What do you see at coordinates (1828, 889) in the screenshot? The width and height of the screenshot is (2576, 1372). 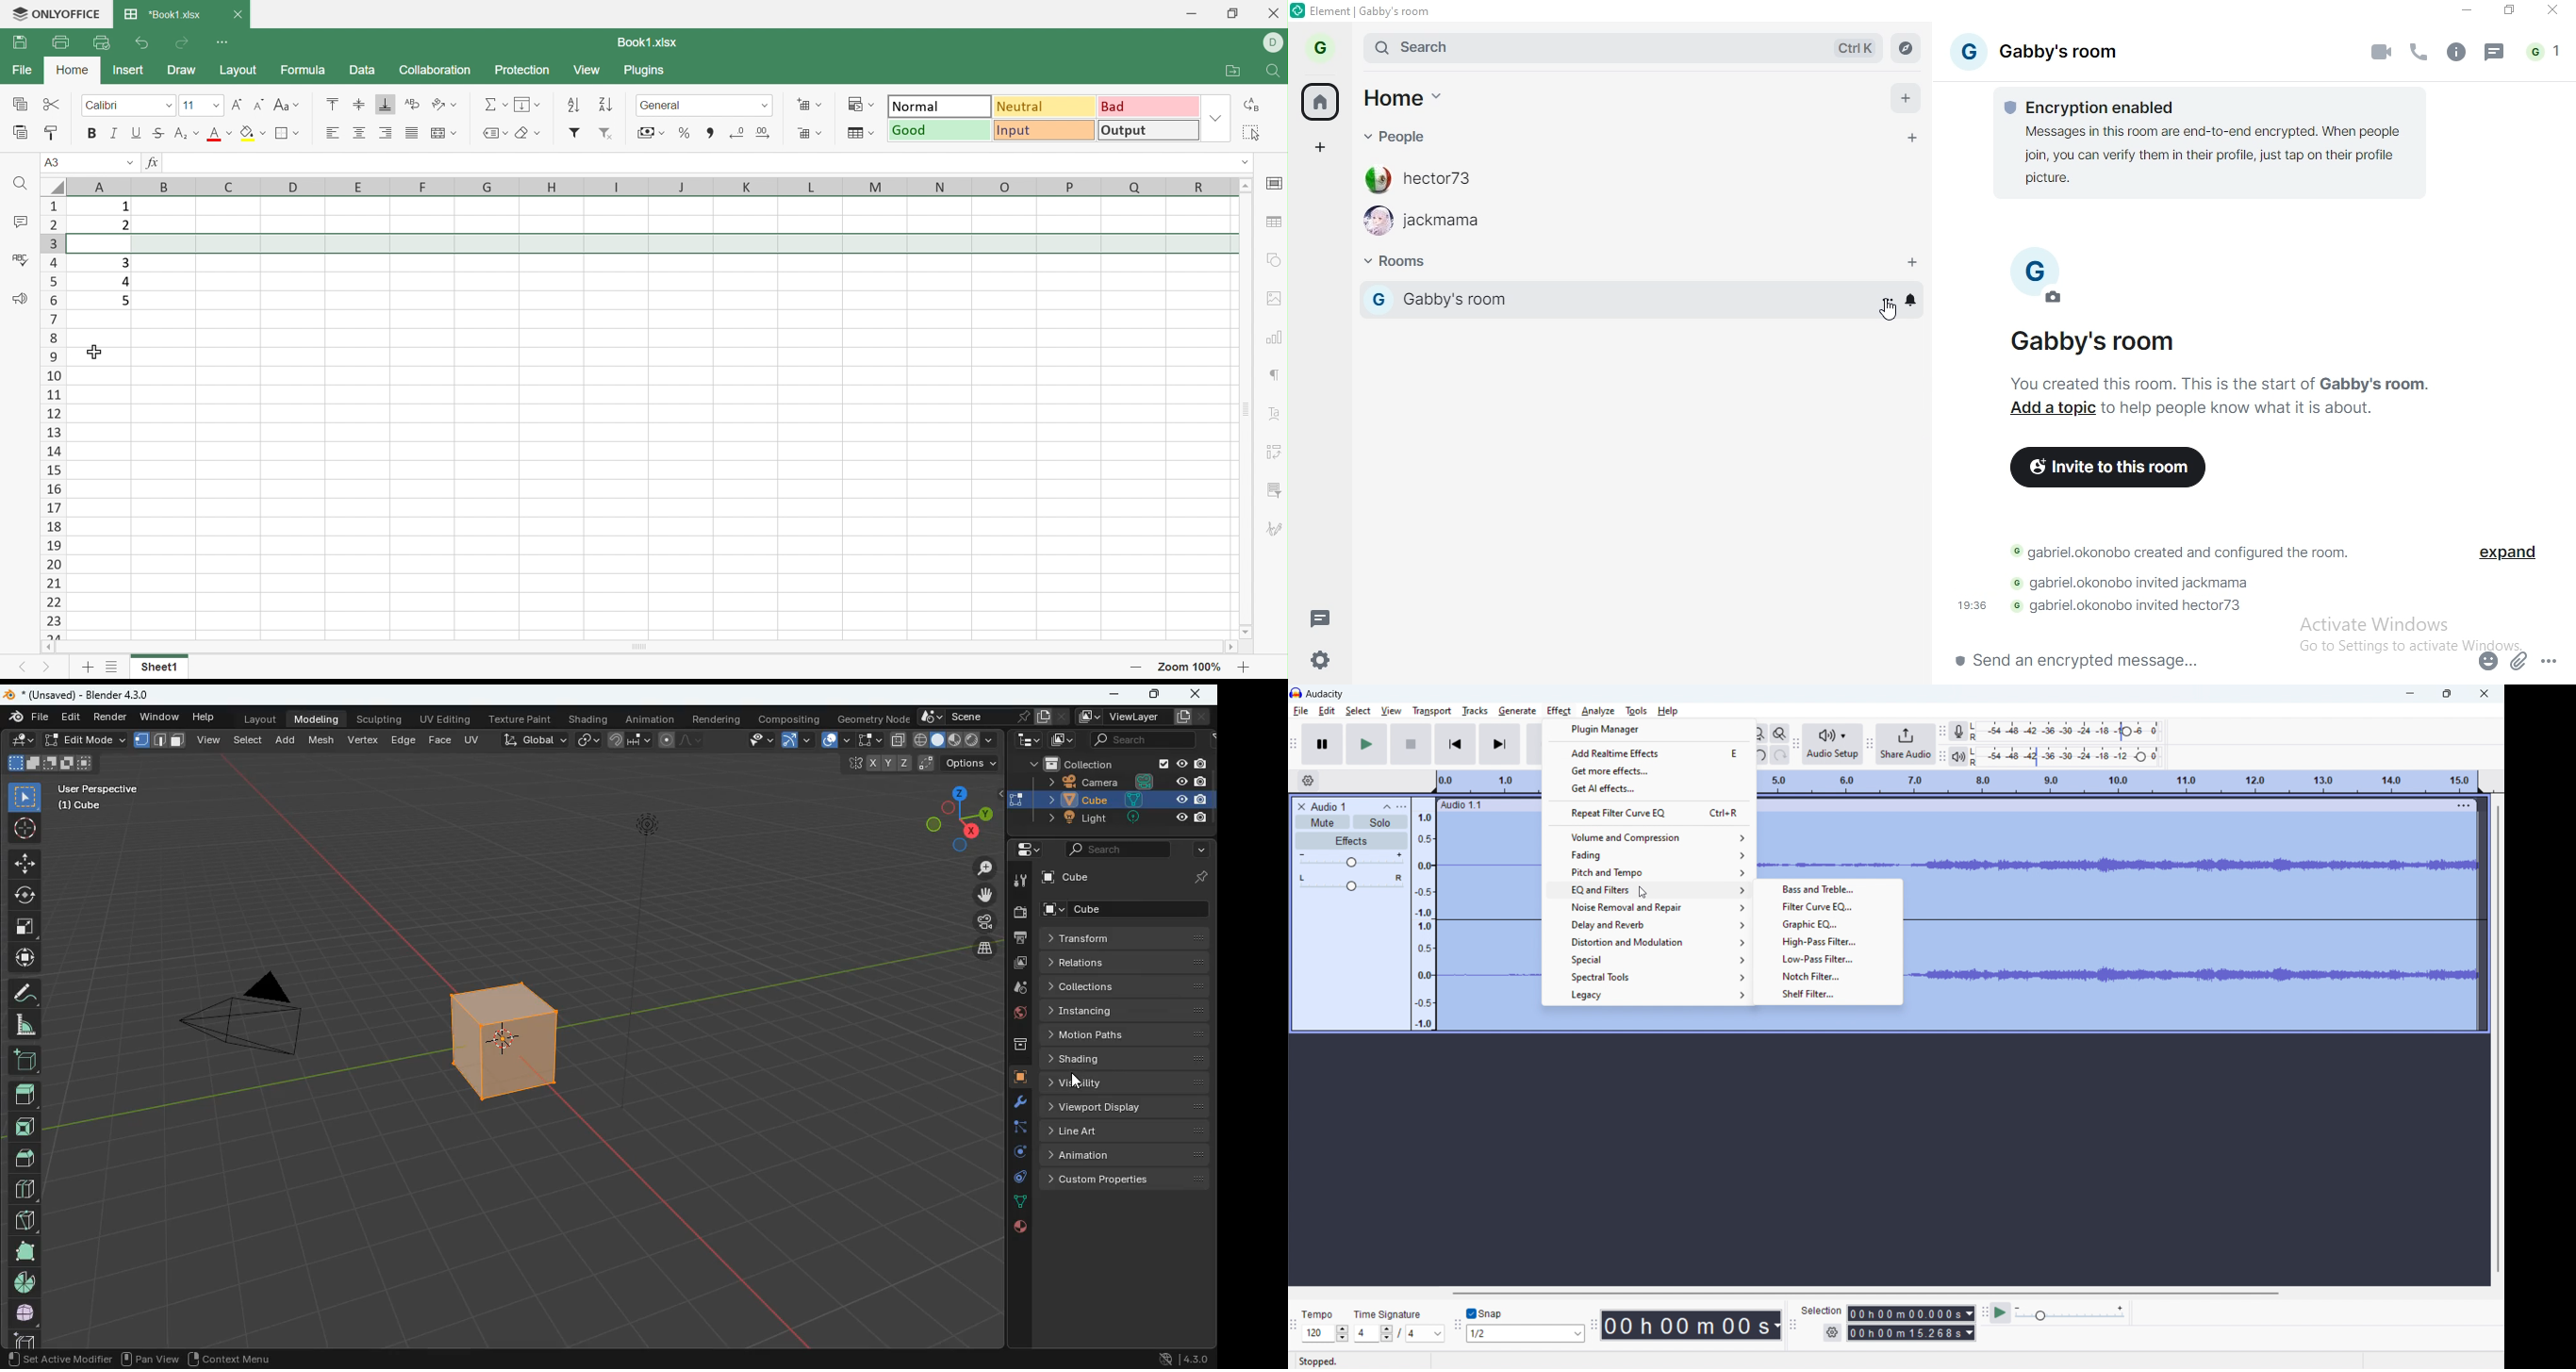 I see `bass and treble` at bounding box center [1828, 889].